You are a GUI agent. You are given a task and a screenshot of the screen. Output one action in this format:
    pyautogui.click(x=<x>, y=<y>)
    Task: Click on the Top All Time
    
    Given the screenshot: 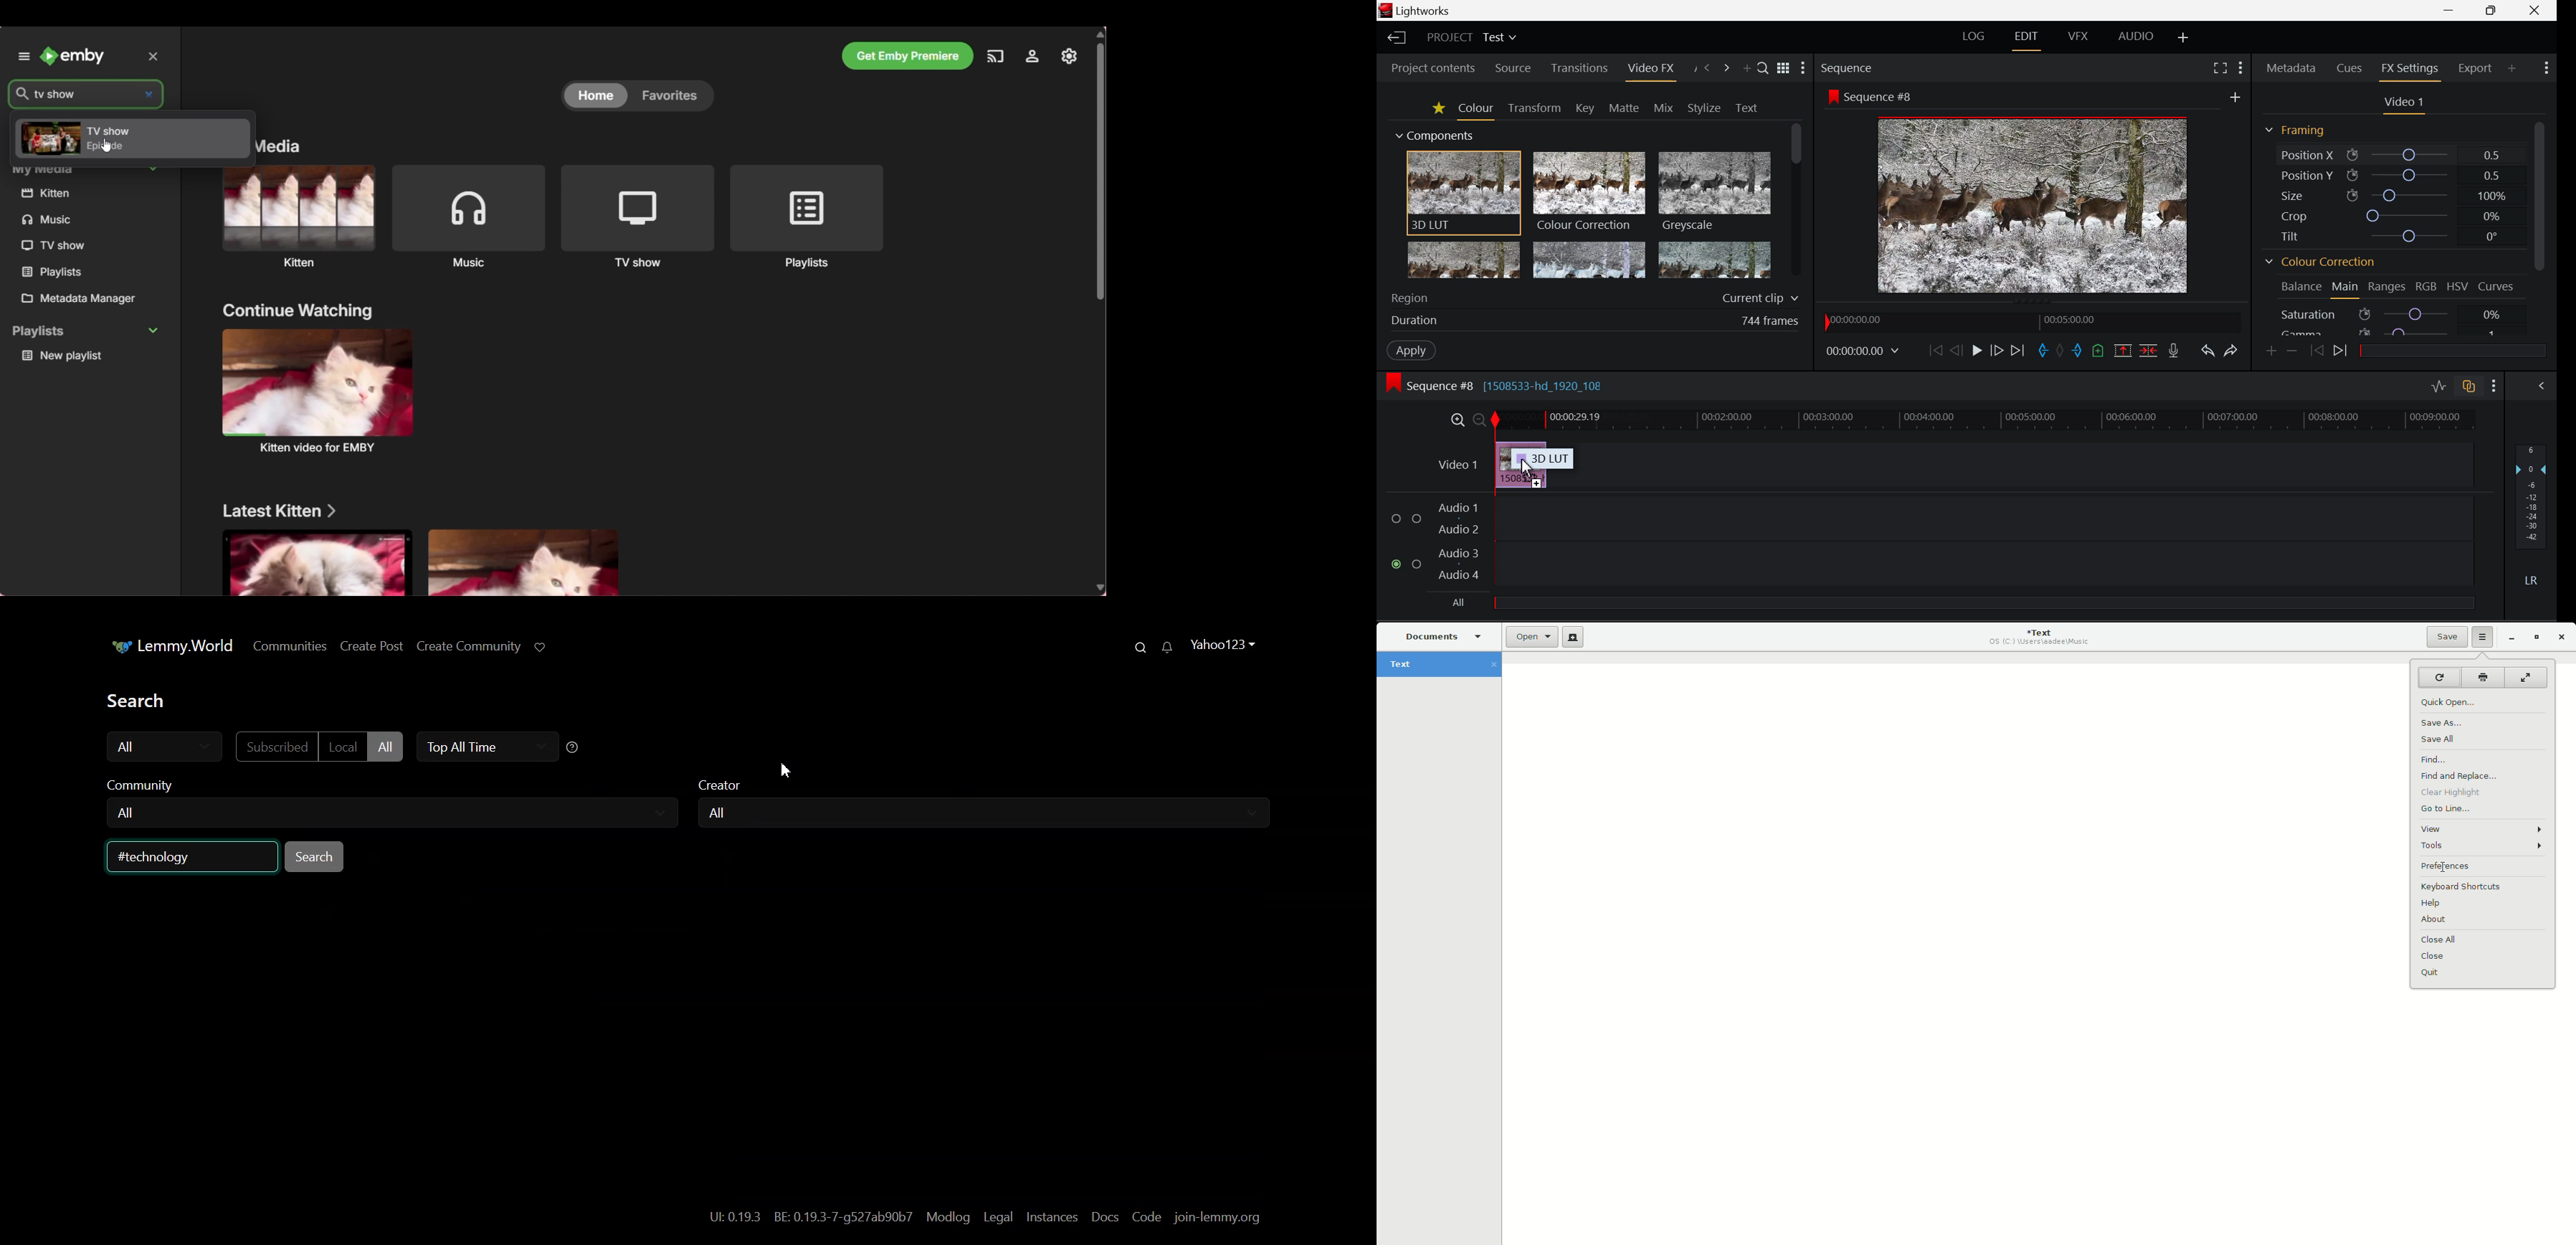 What is the action you would take?
    pyautogui.click(x=484, y=747)
    